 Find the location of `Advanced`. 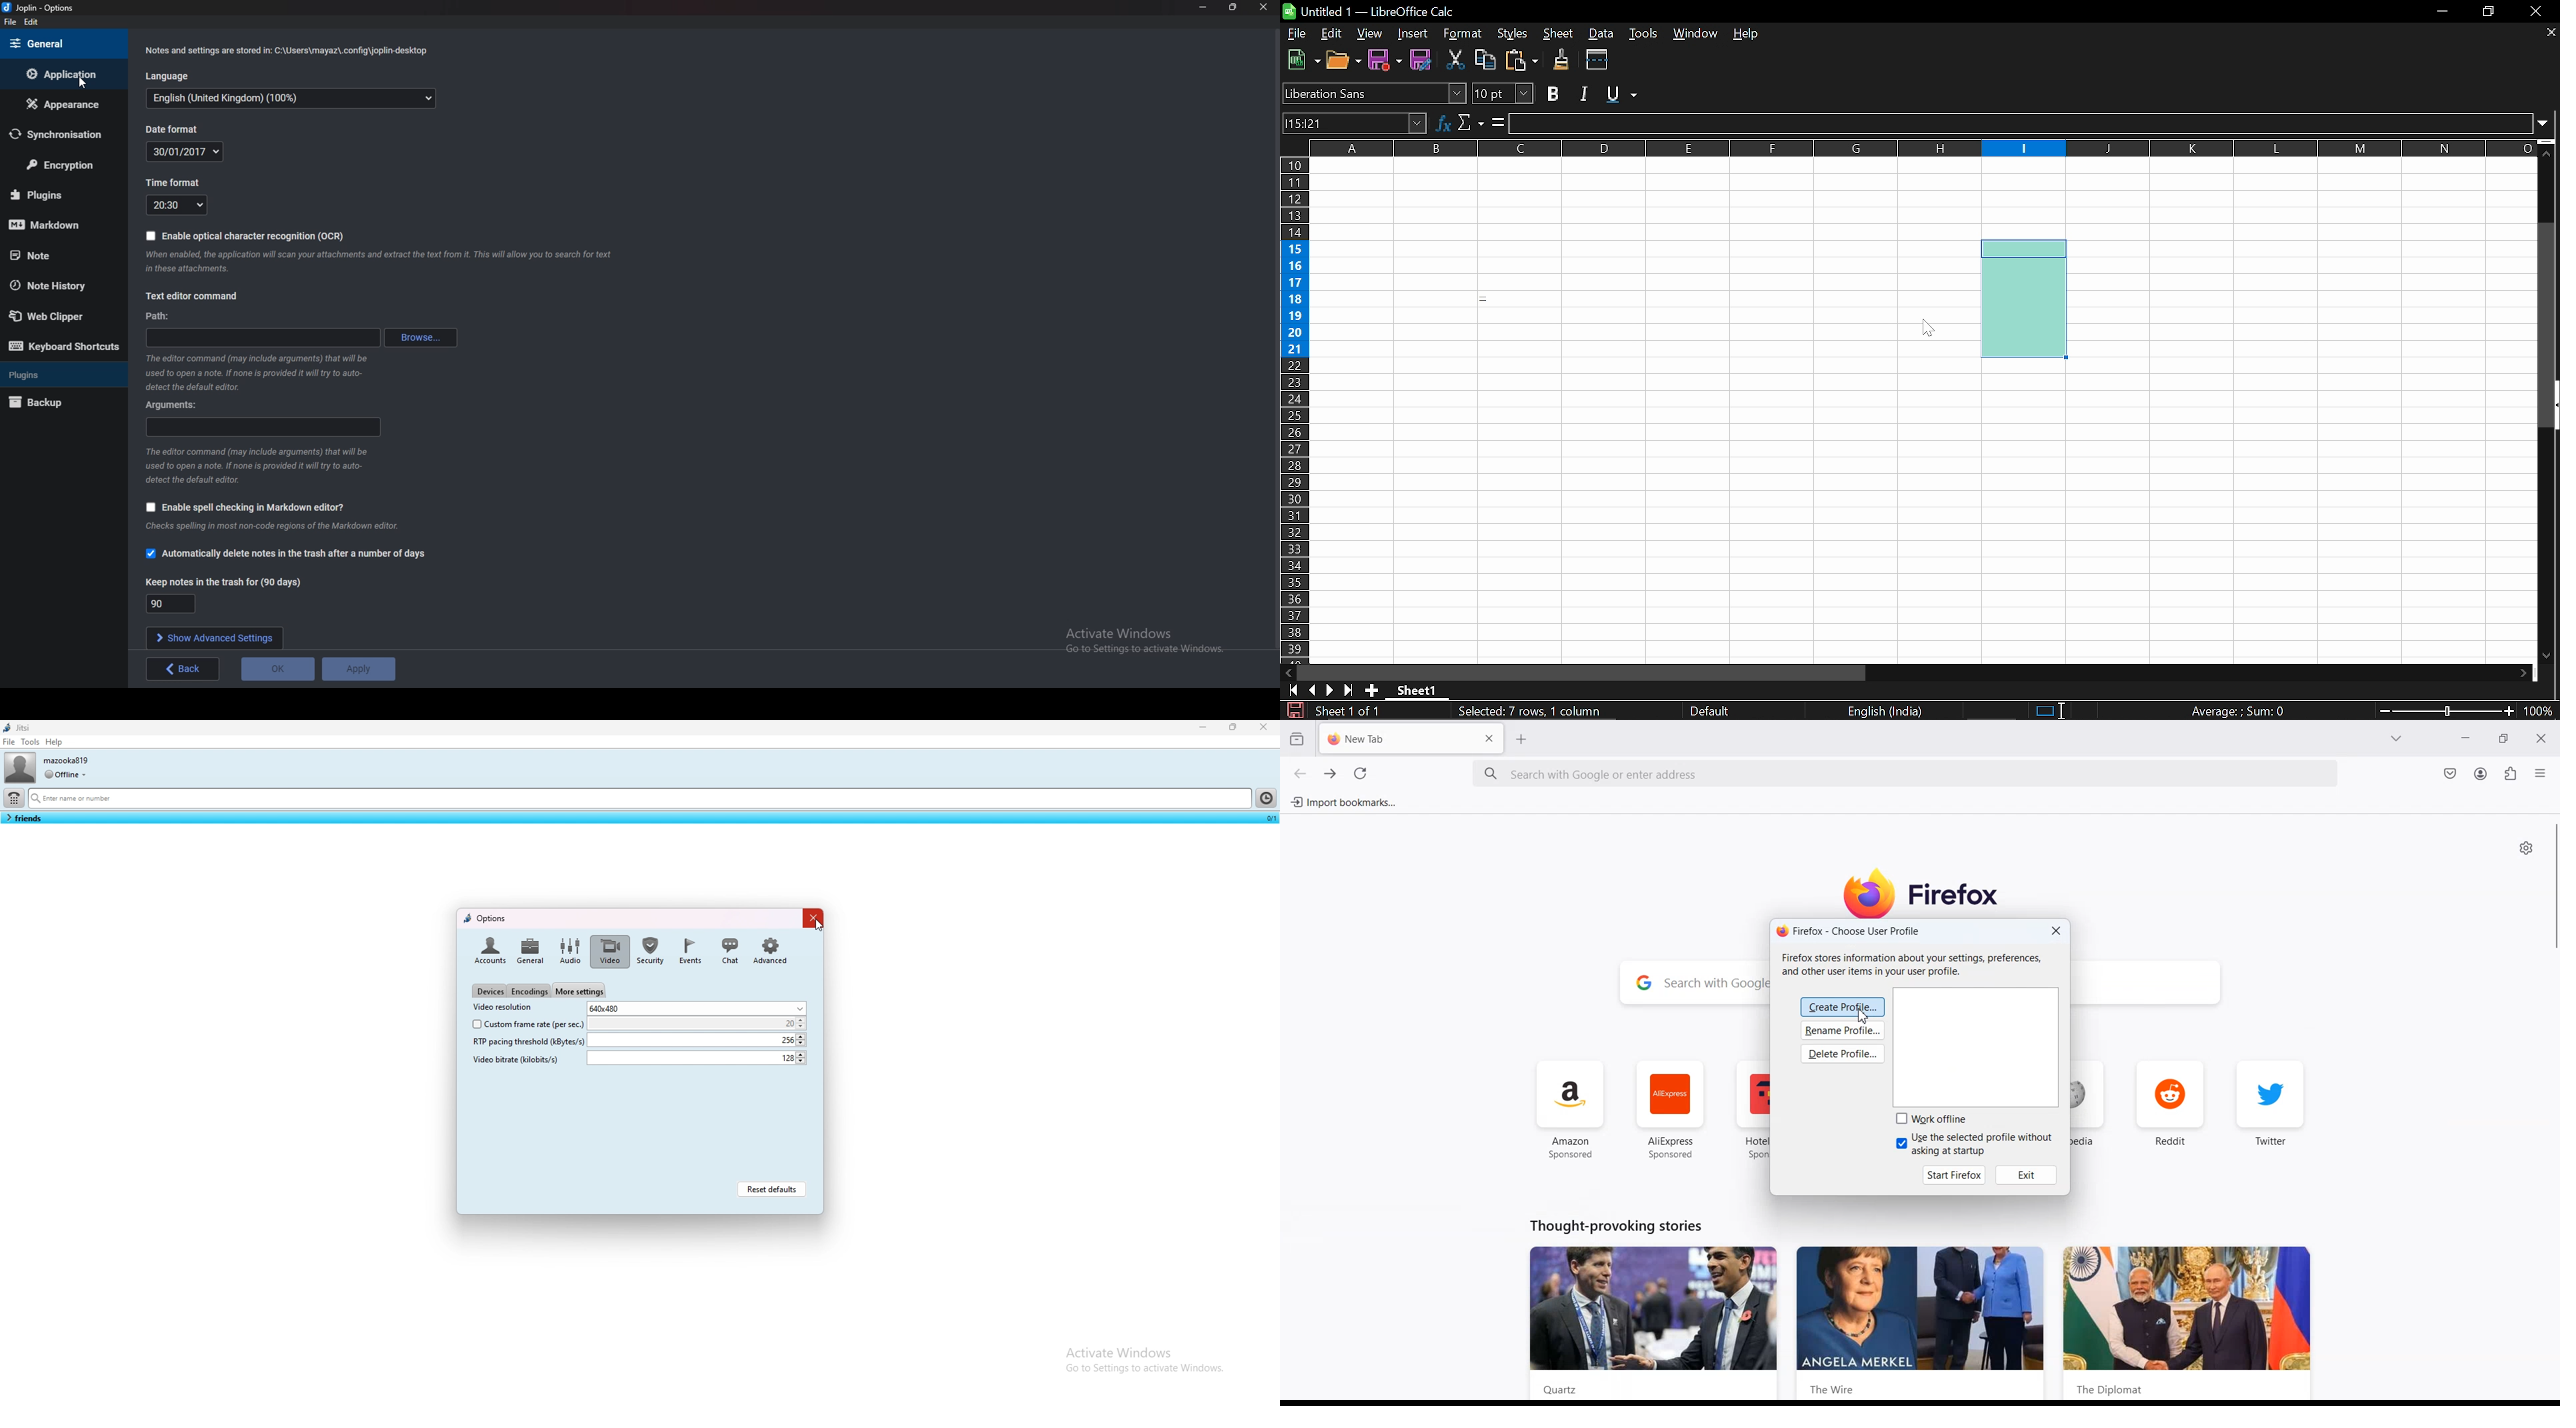

Advanced is located at coordinates (771, 949).